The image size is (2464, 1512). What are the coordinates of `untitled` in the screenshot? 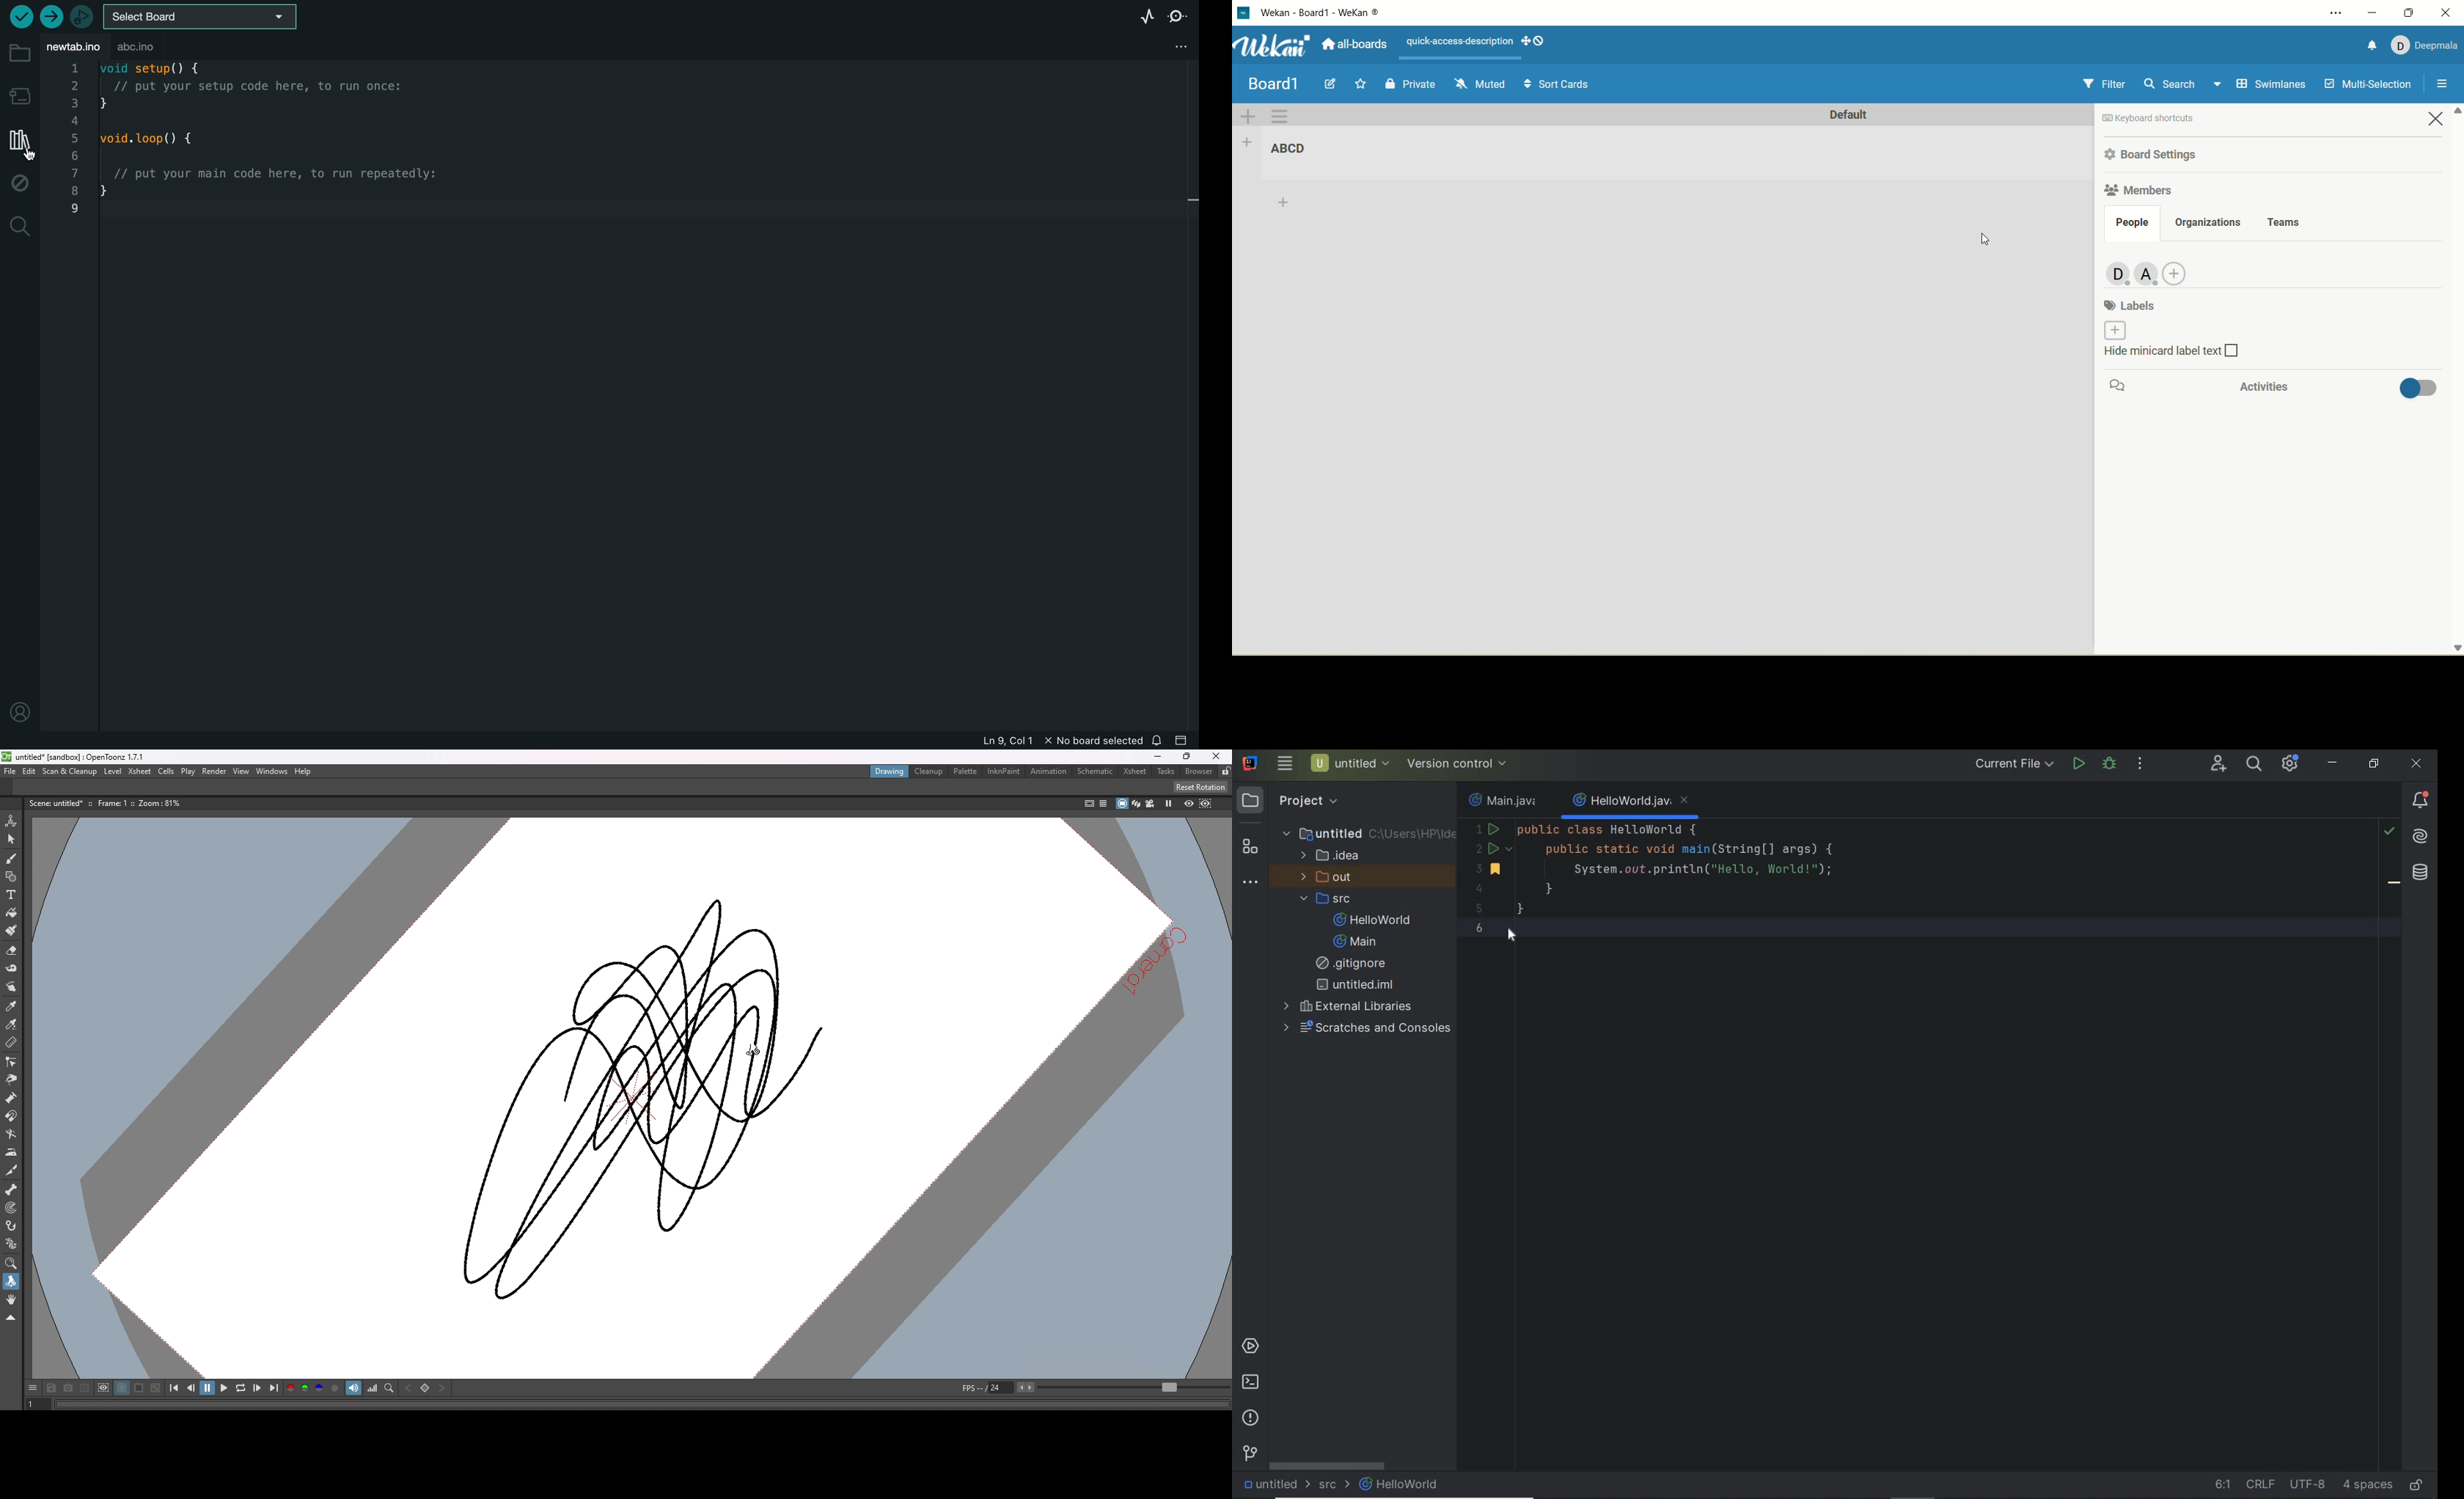 It's located at (1274, 1485).